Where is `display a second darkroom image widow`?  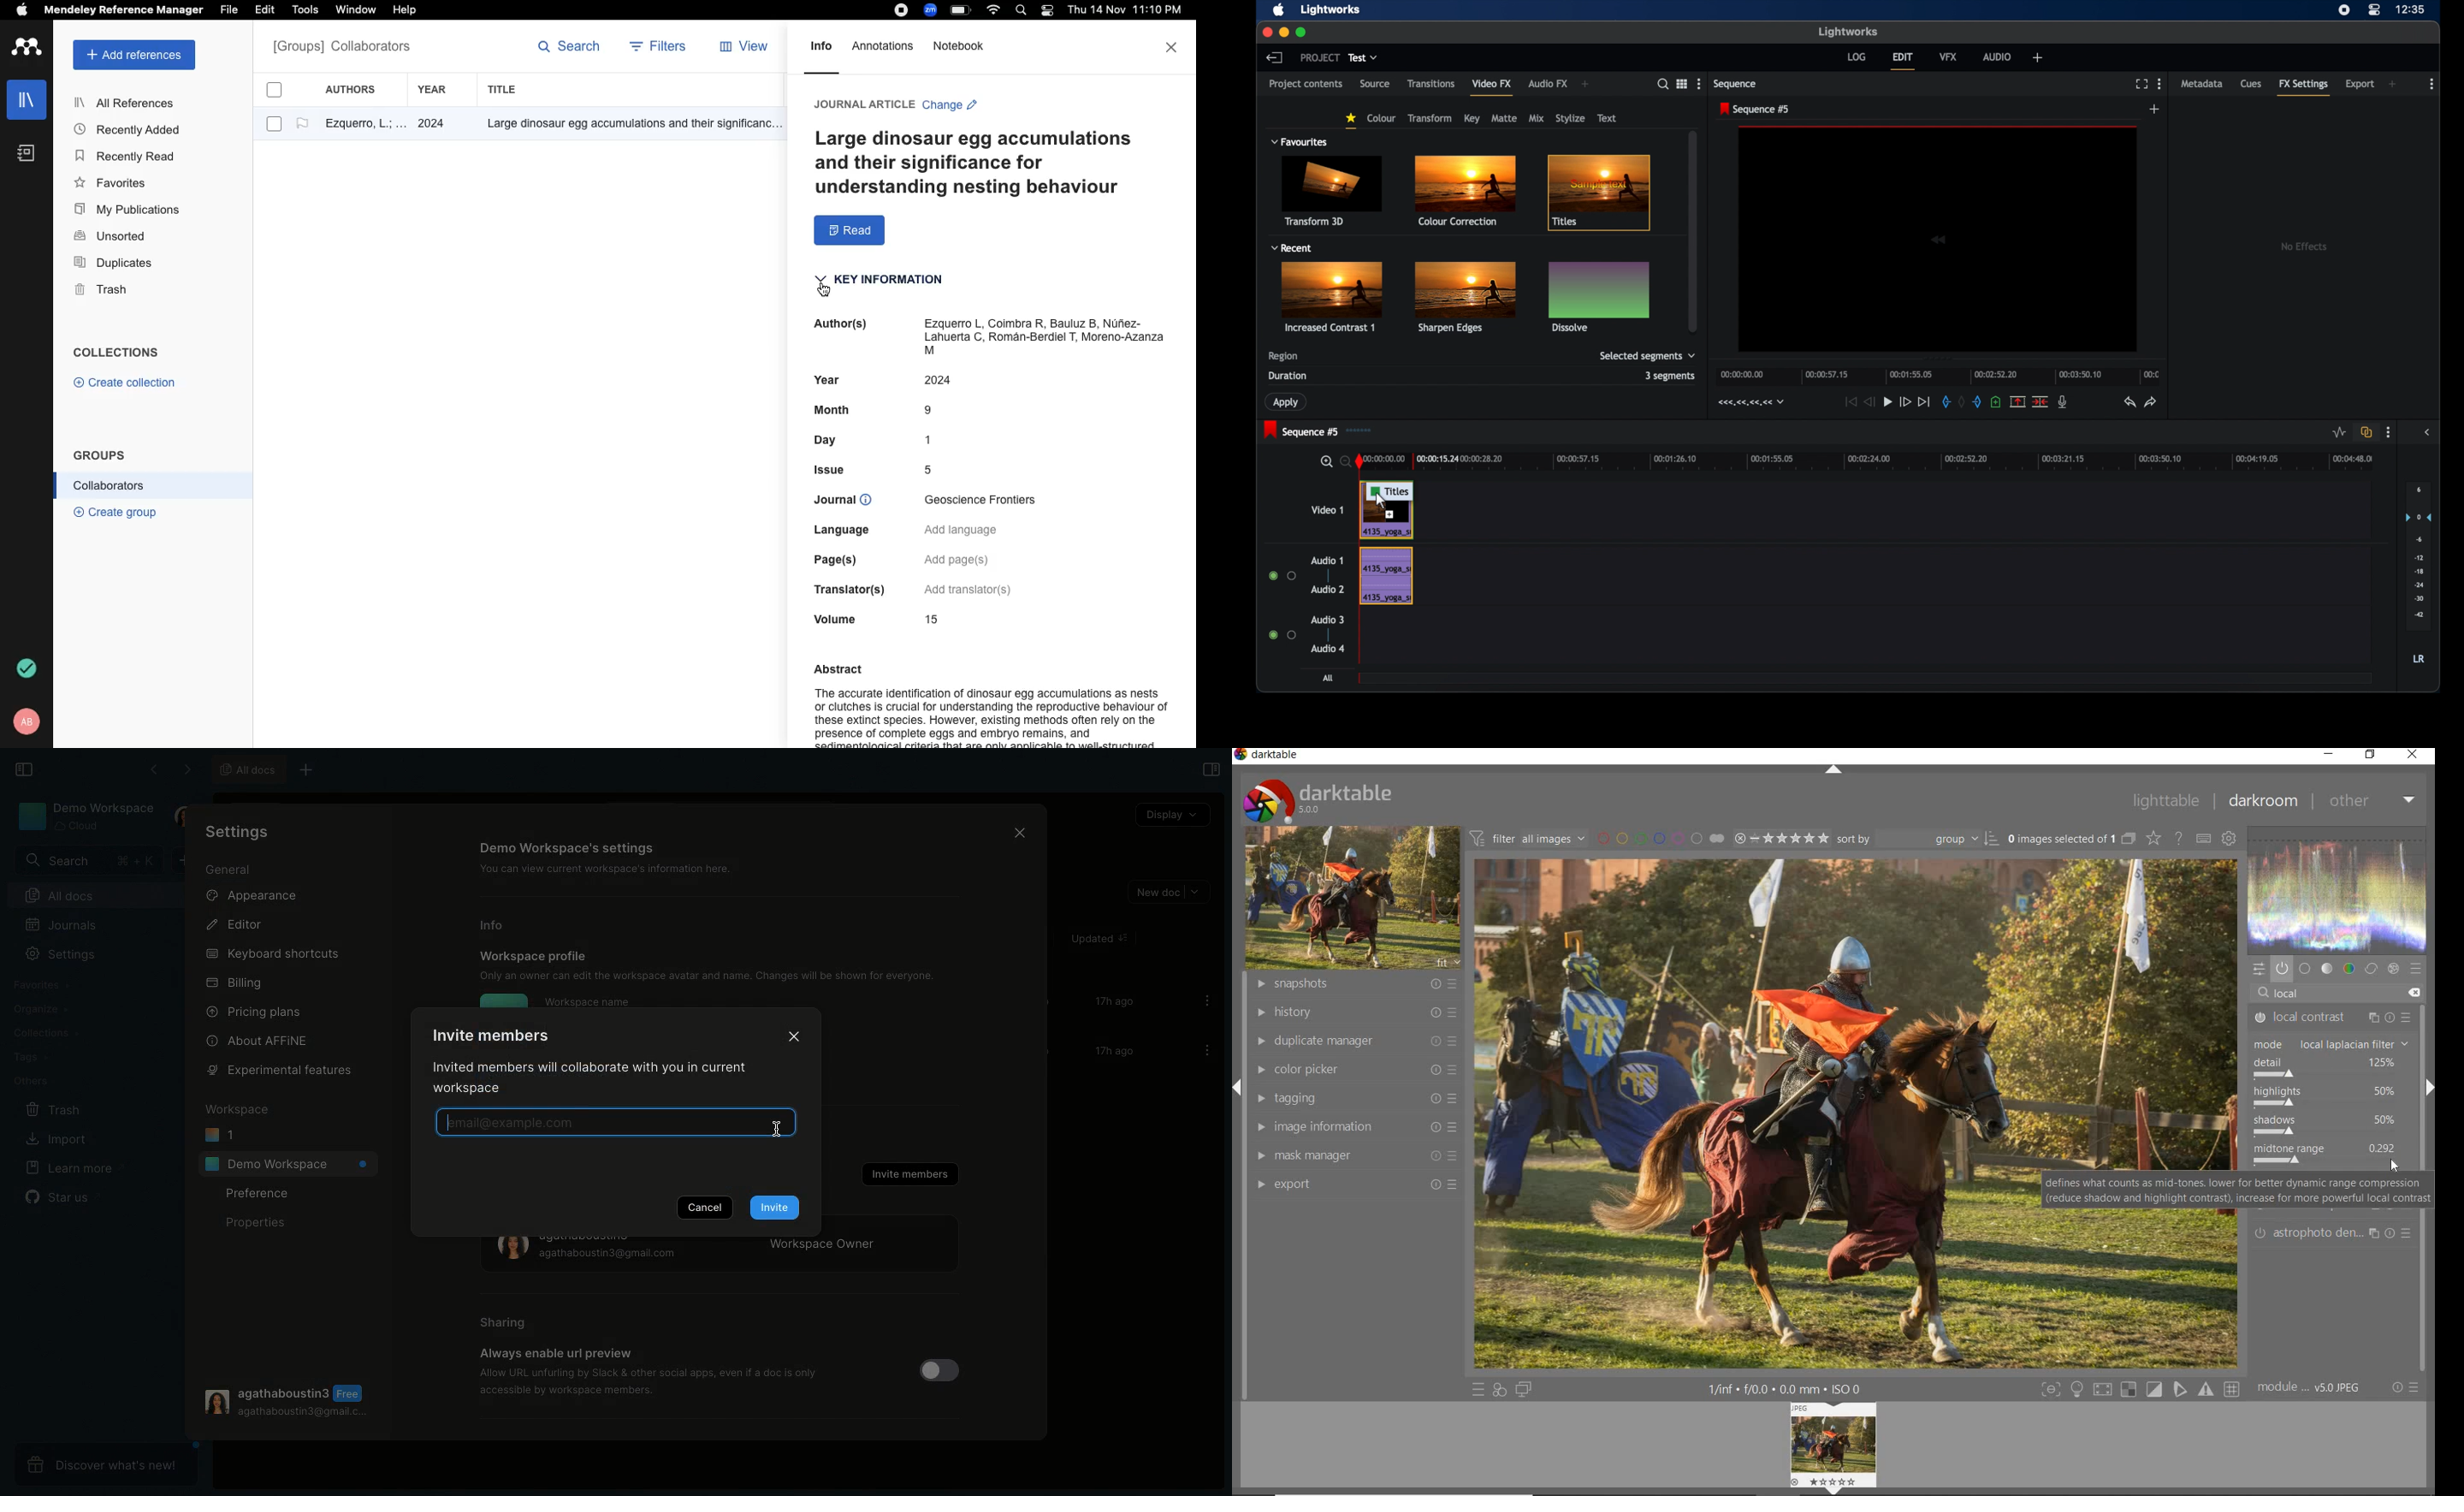 display a second darkroom image widow is located at coordinates (1525, 1389).